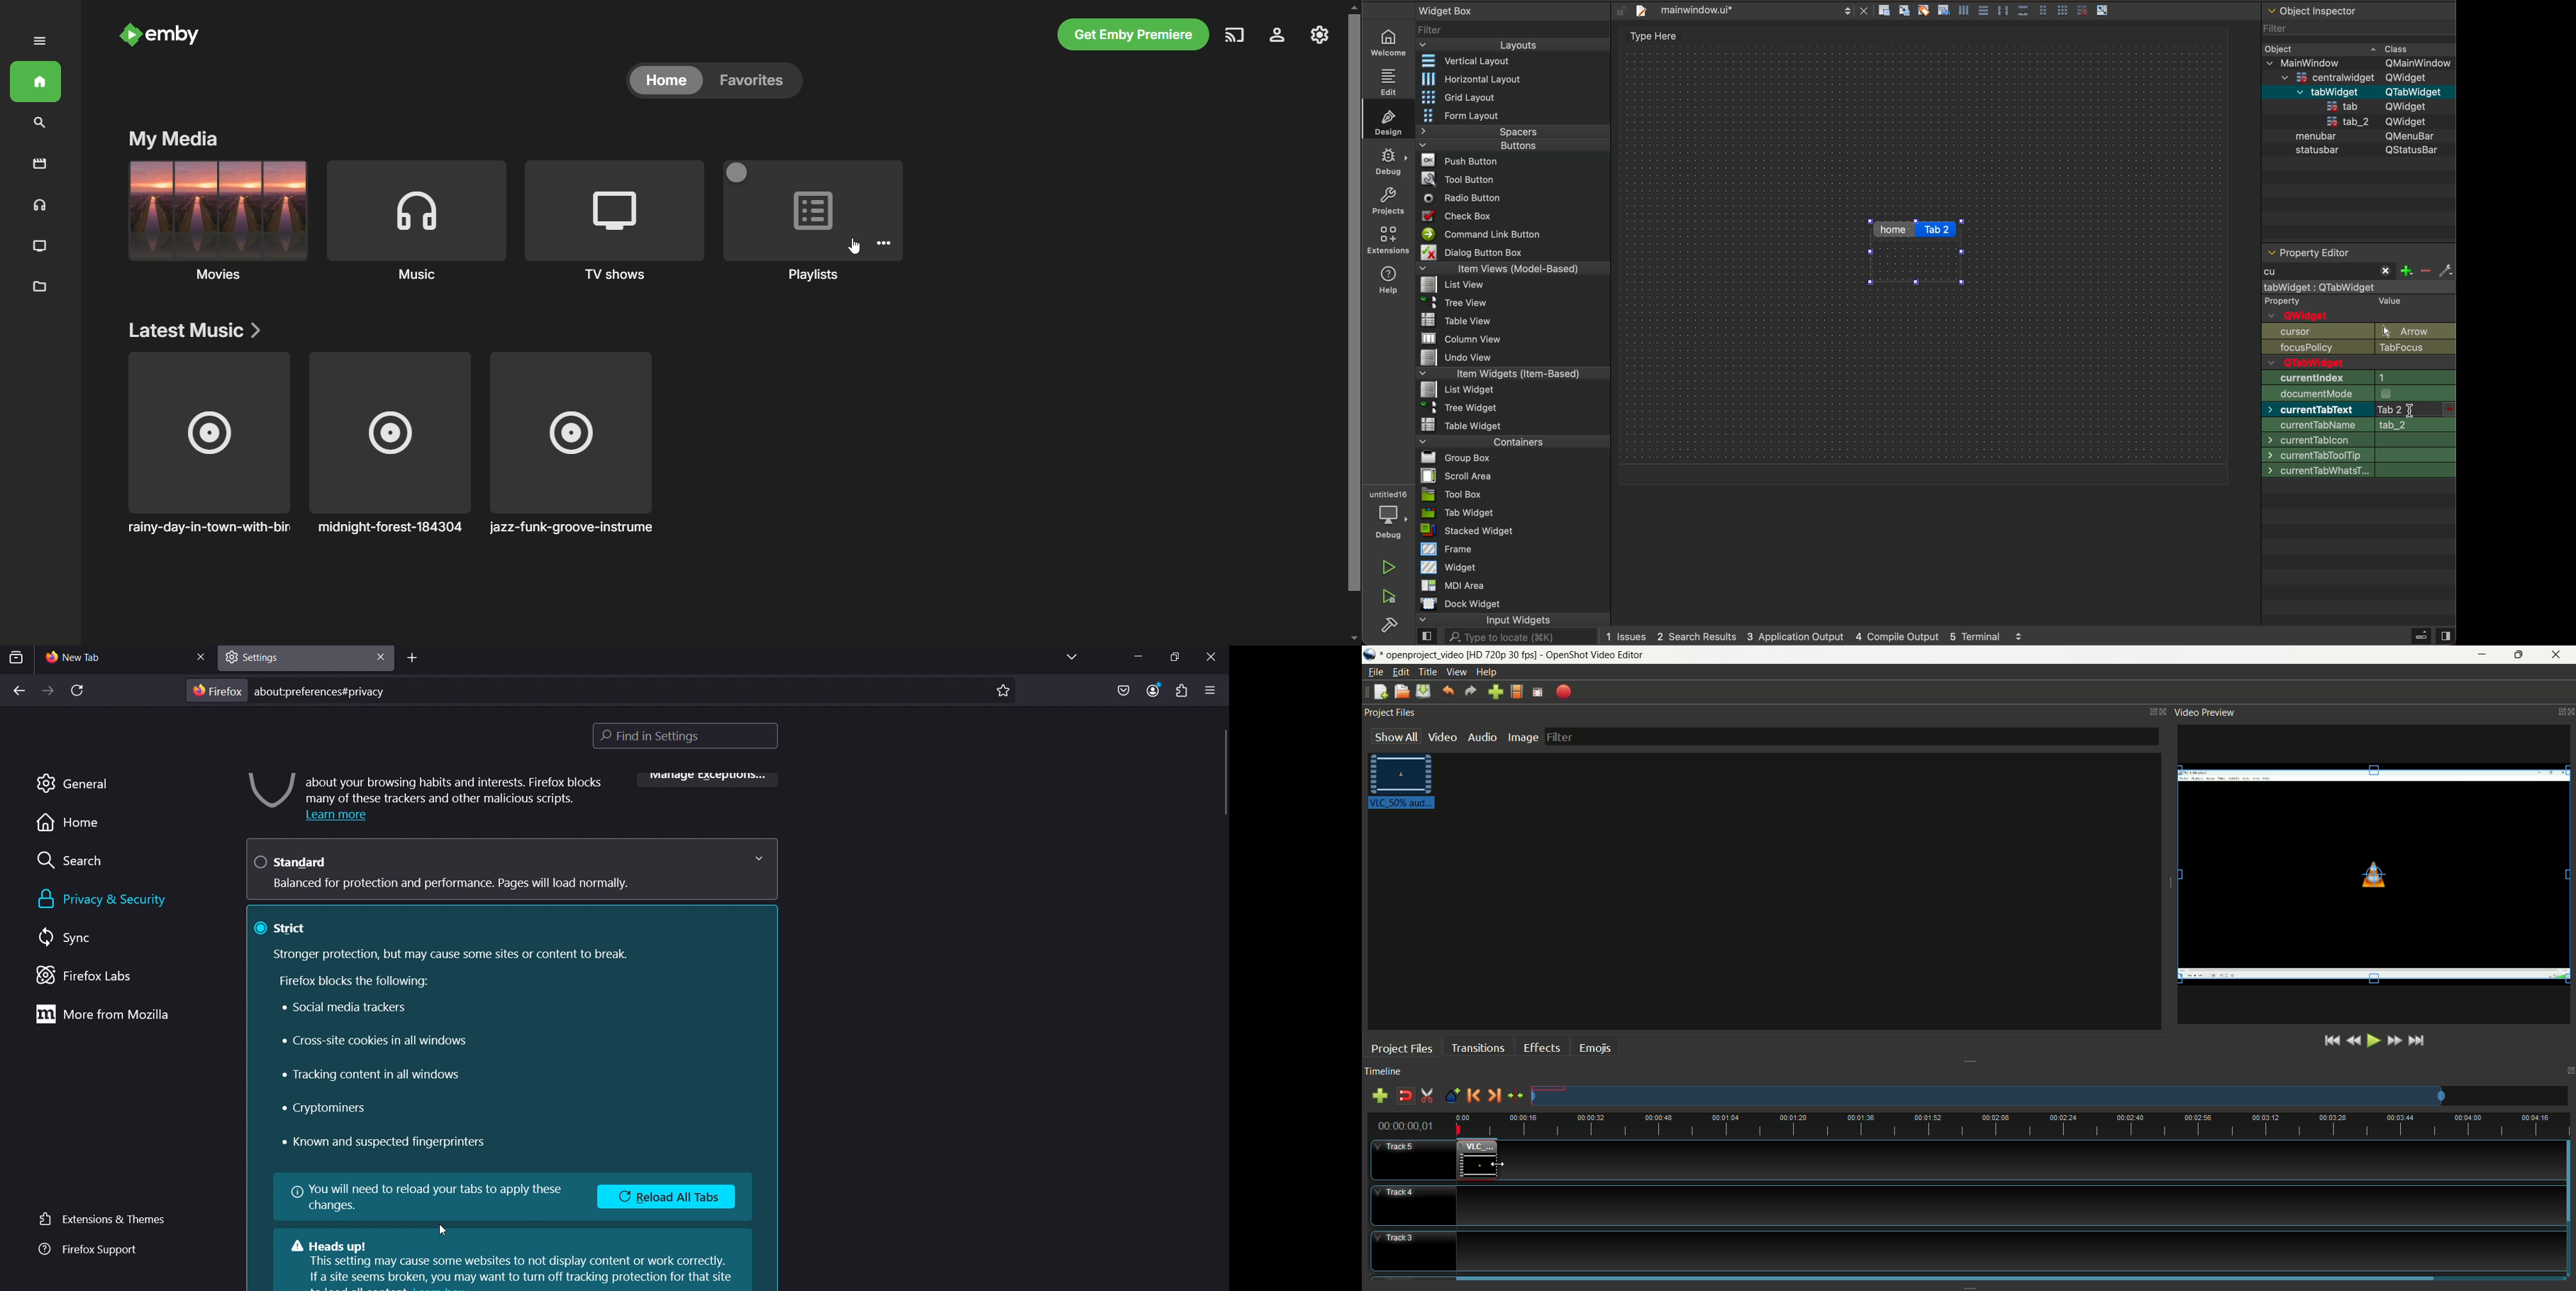  Describe the element at coordinates (35, 82) in the screenshot. I see `home` at that location.